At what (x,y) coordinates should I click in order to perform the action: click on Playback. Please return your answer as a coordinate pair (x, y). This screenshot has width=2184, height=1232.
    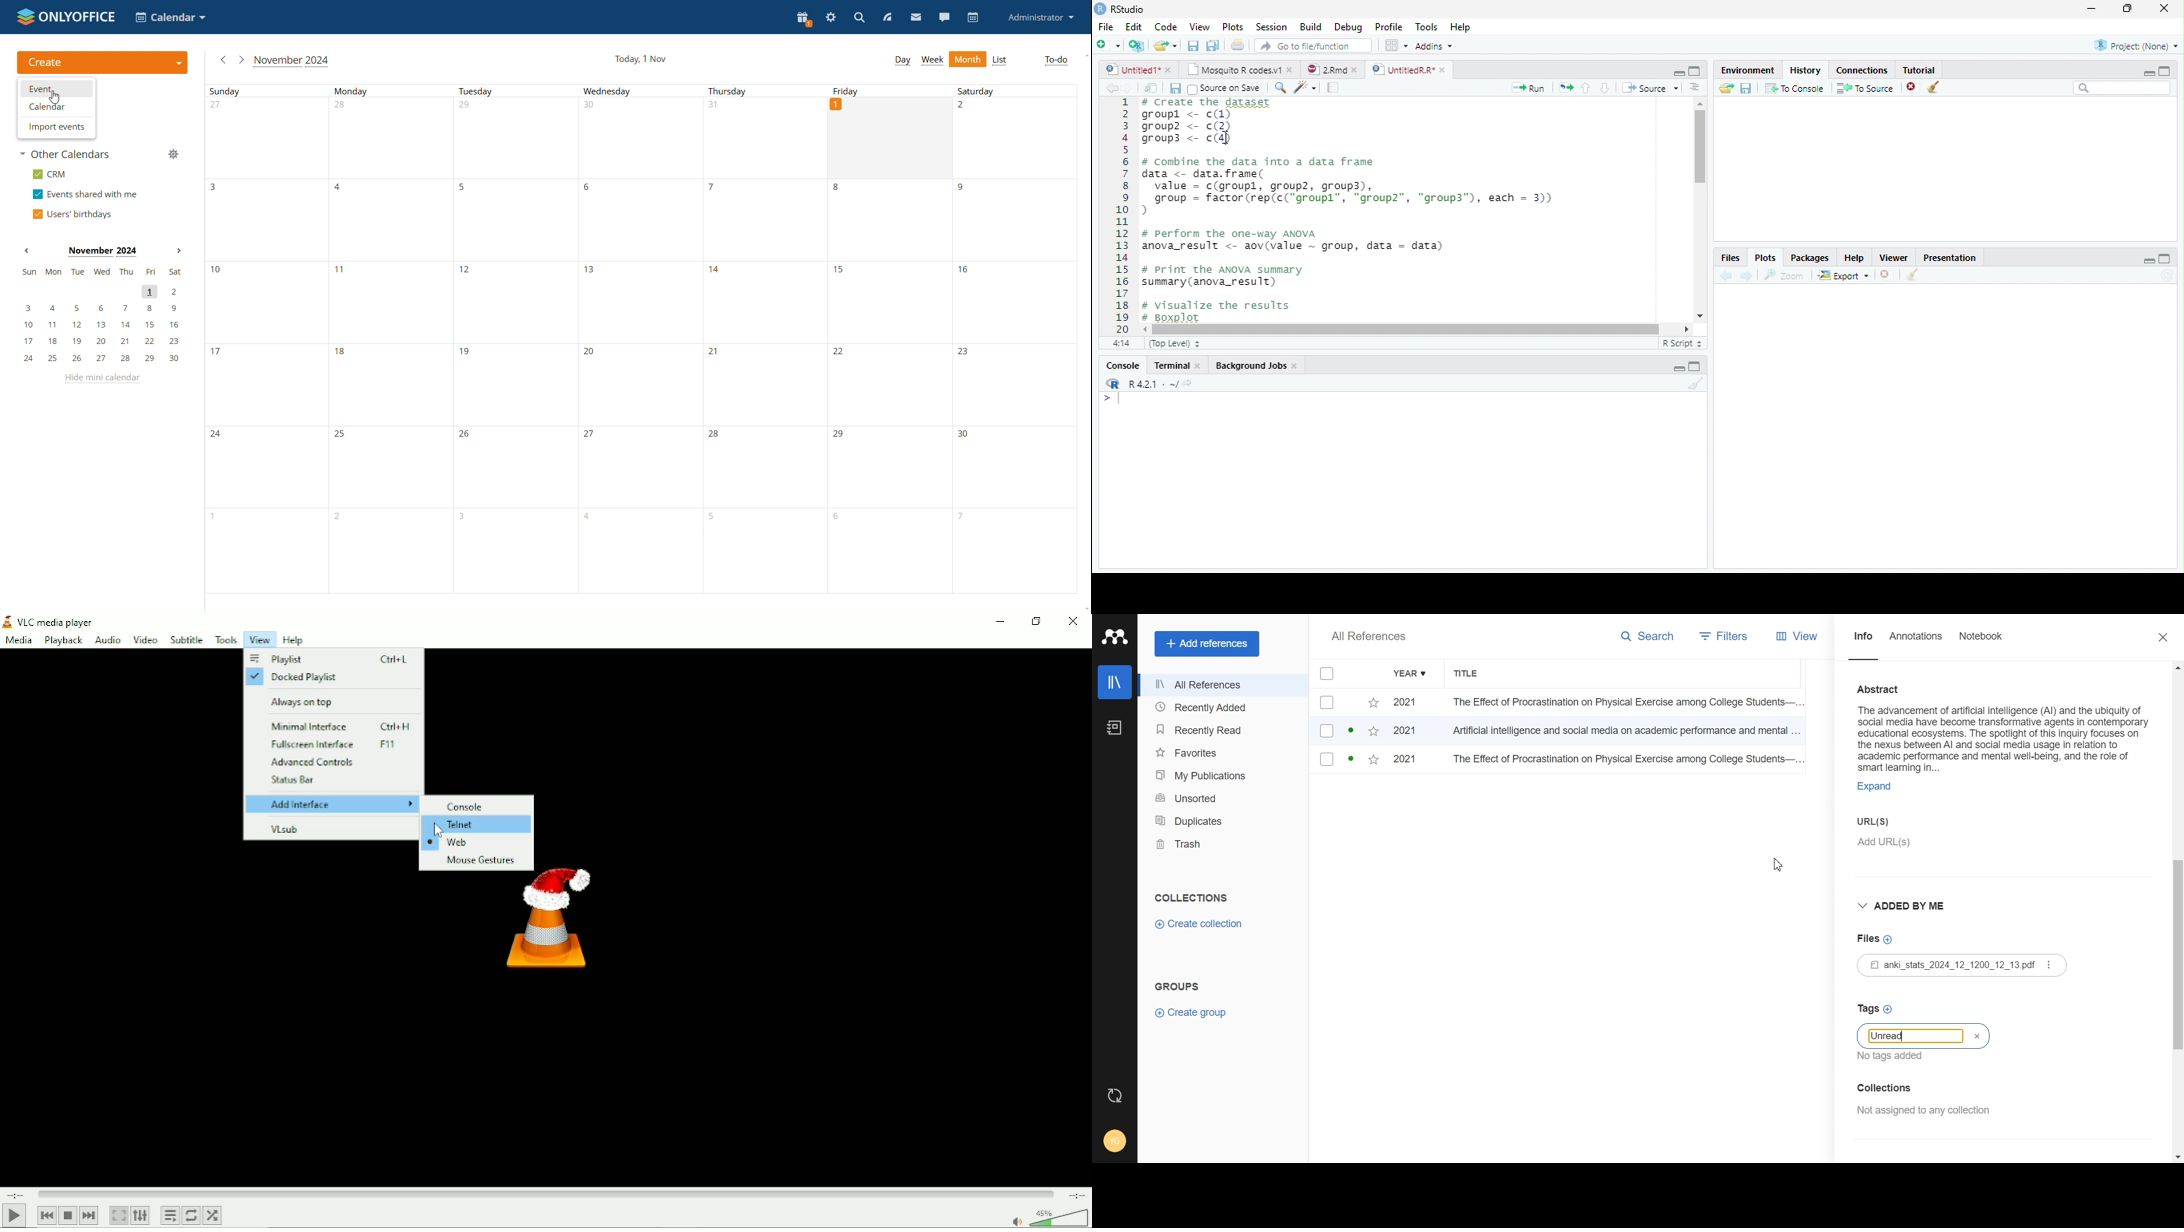
    Looking at the image, I should click on (62, 641).